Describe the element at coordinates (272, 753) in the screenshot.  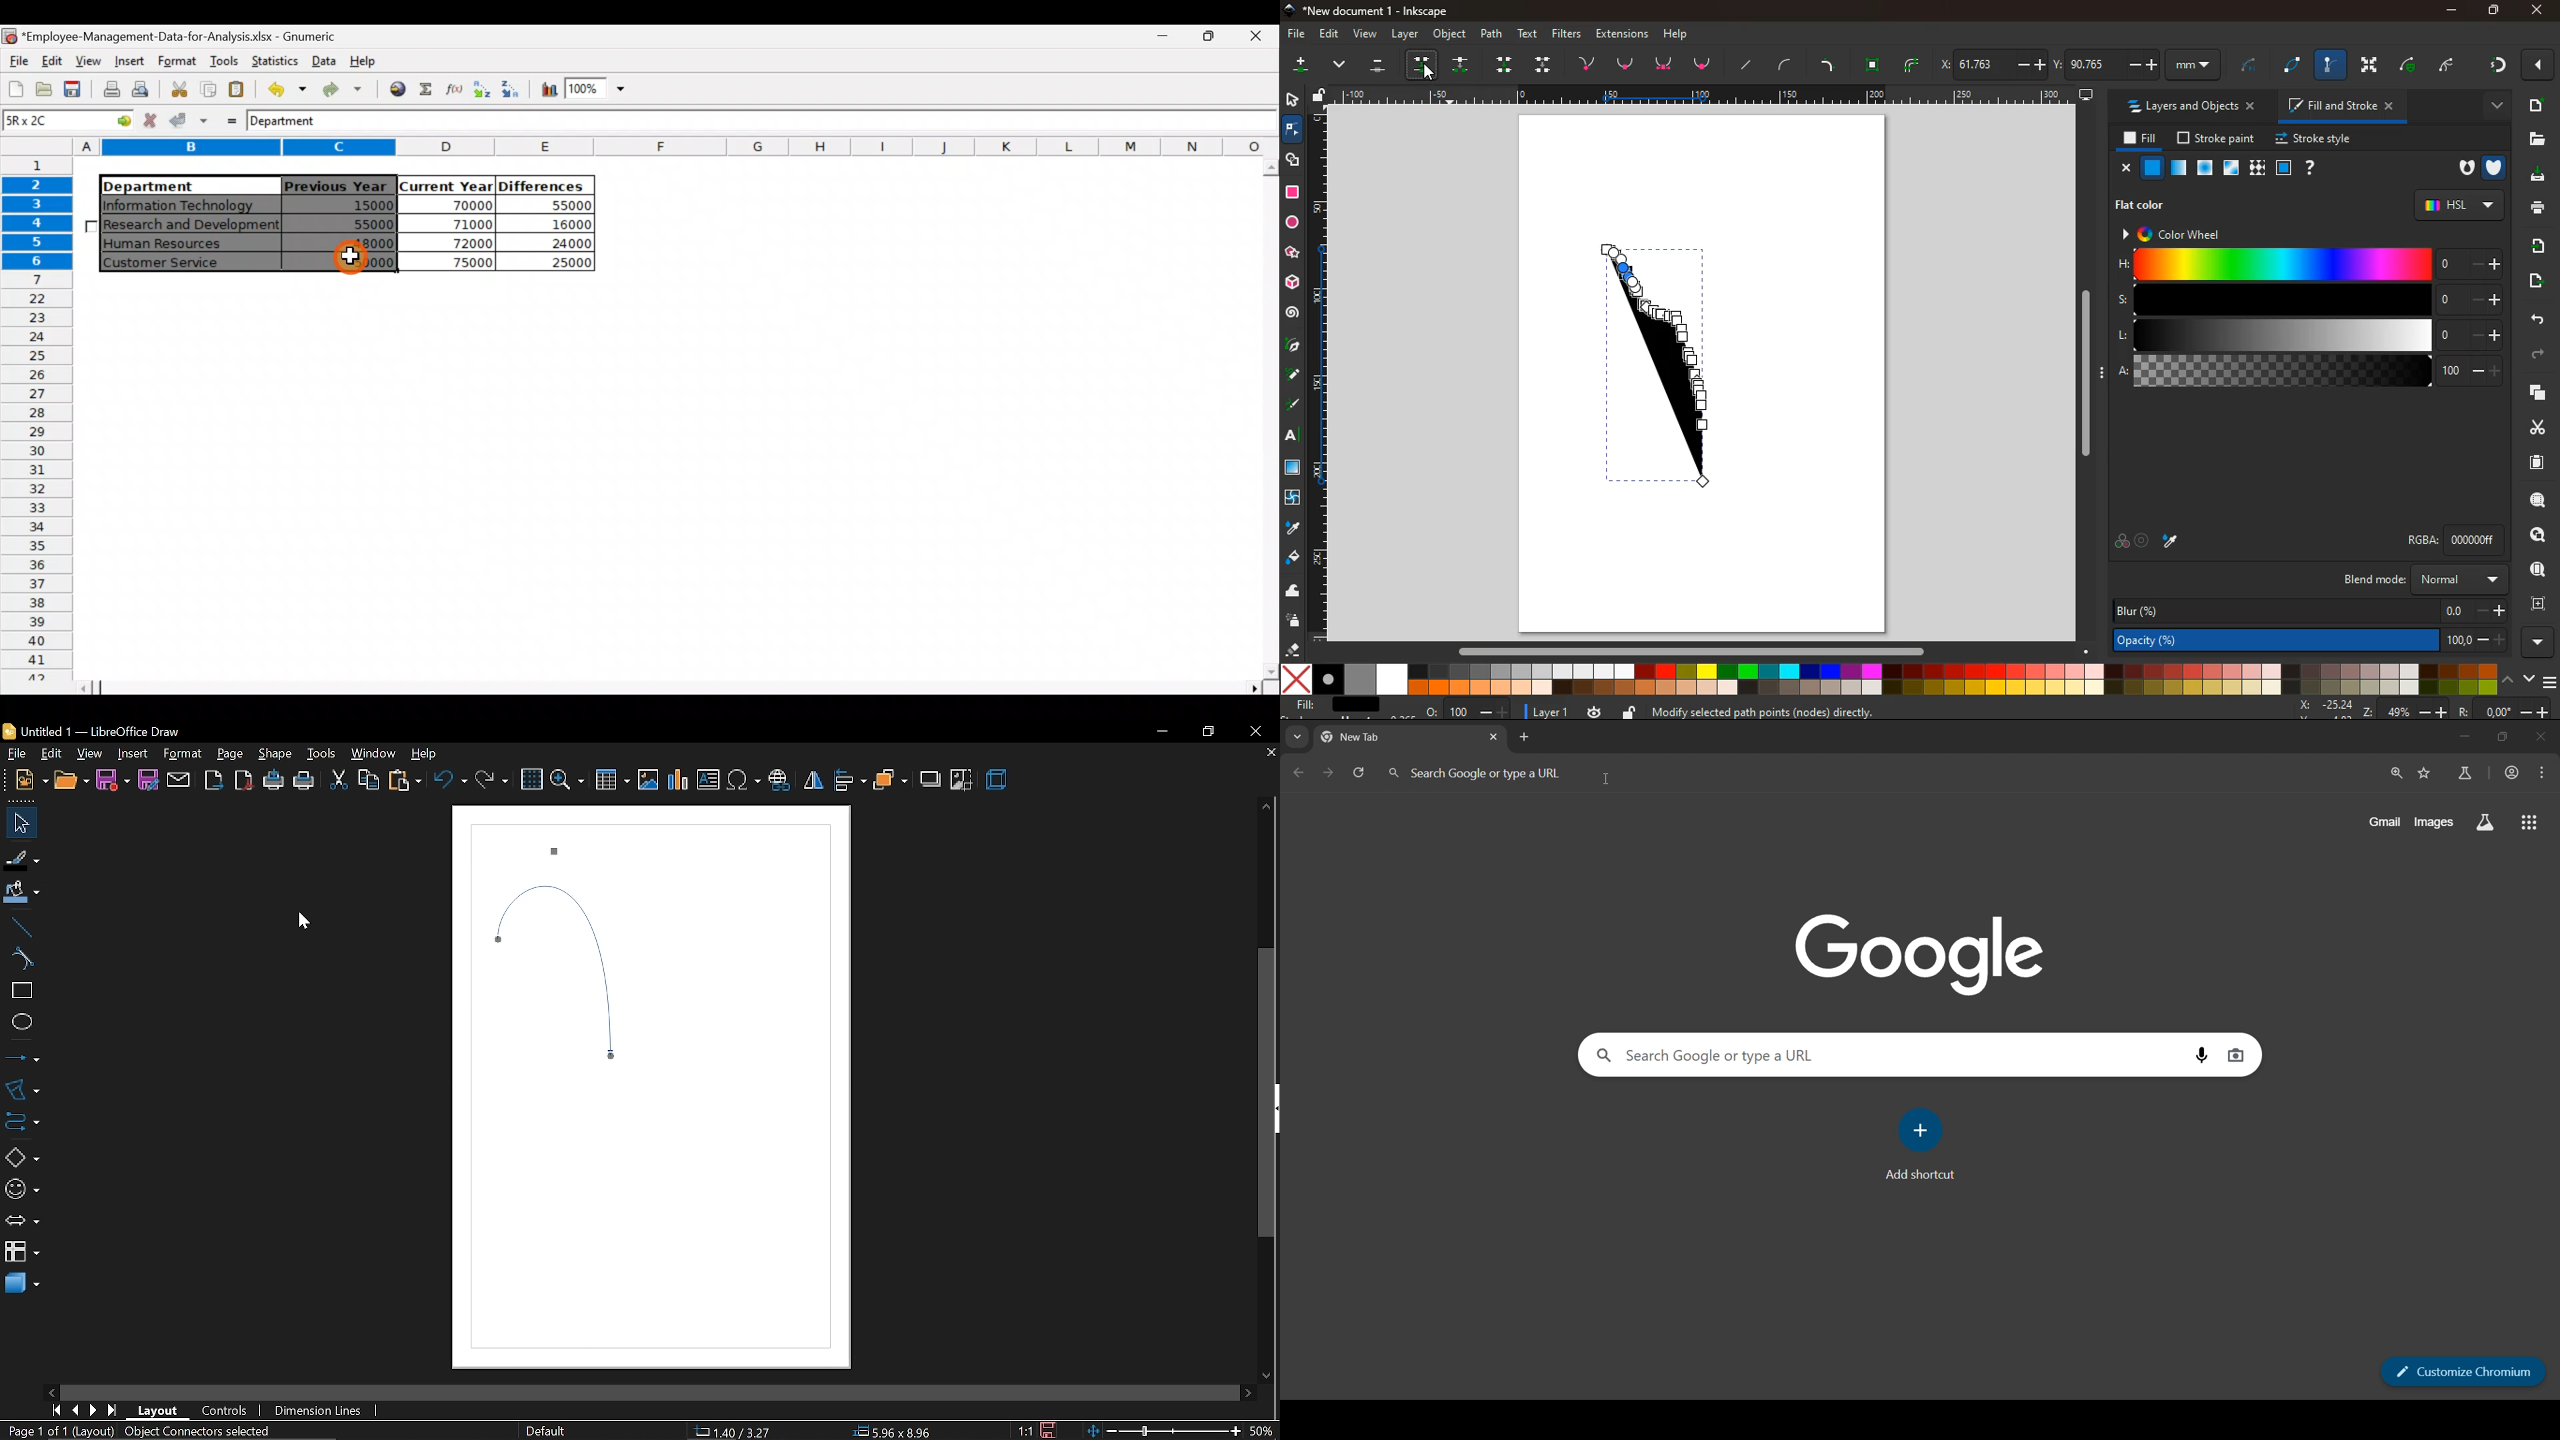
I see `shape` at that location.